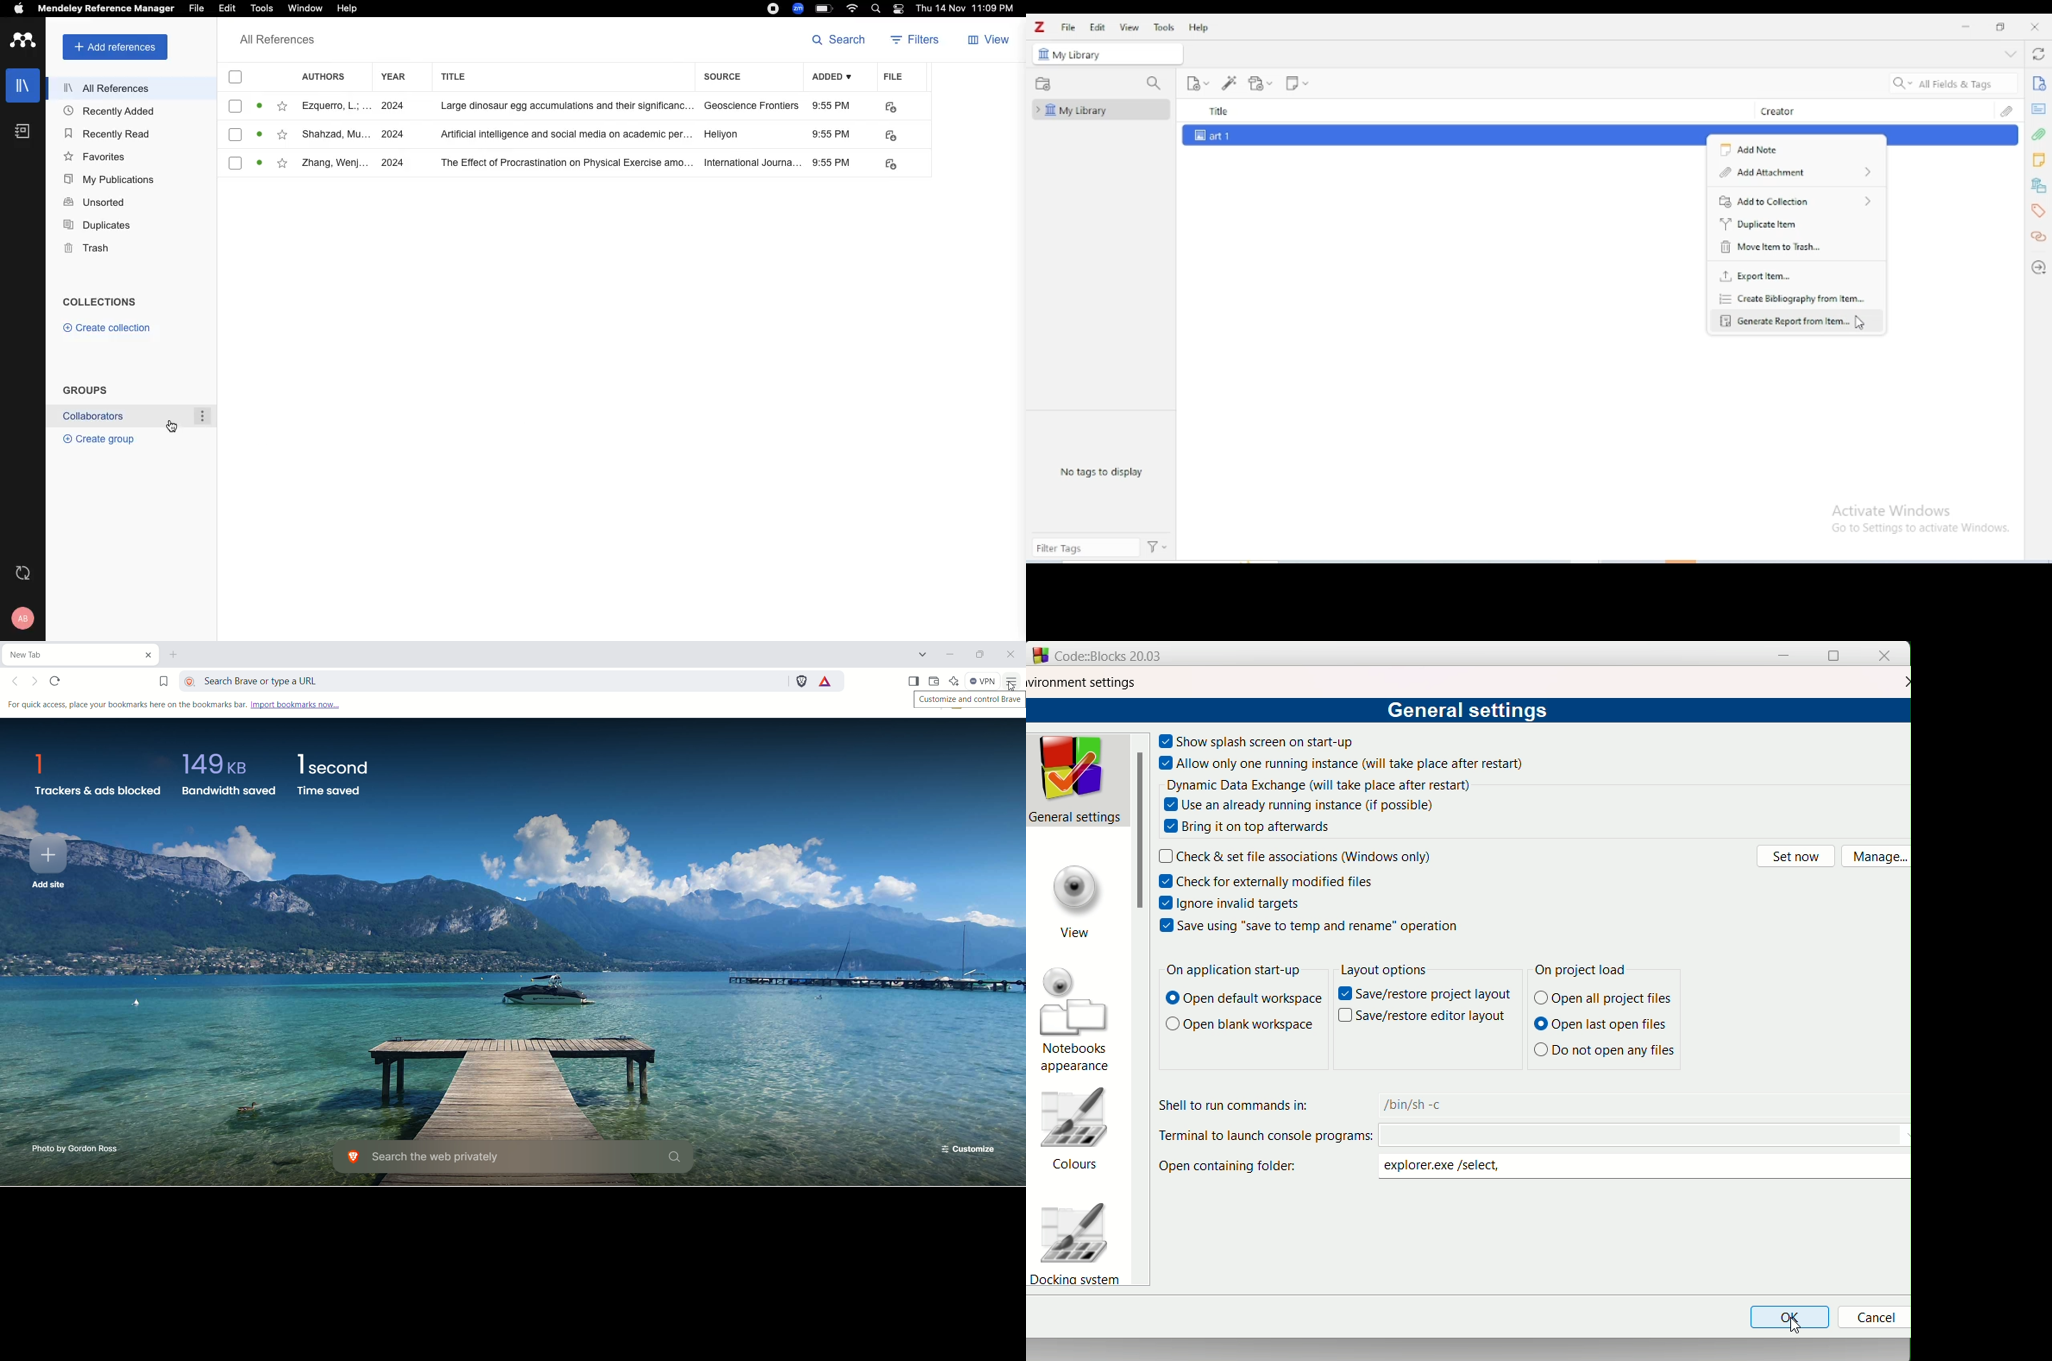 The width and height of the screenshot is (2072, 1372). Describe the element at coordinates (1012, 688) in the screenshot. I see `cursor` at that location.